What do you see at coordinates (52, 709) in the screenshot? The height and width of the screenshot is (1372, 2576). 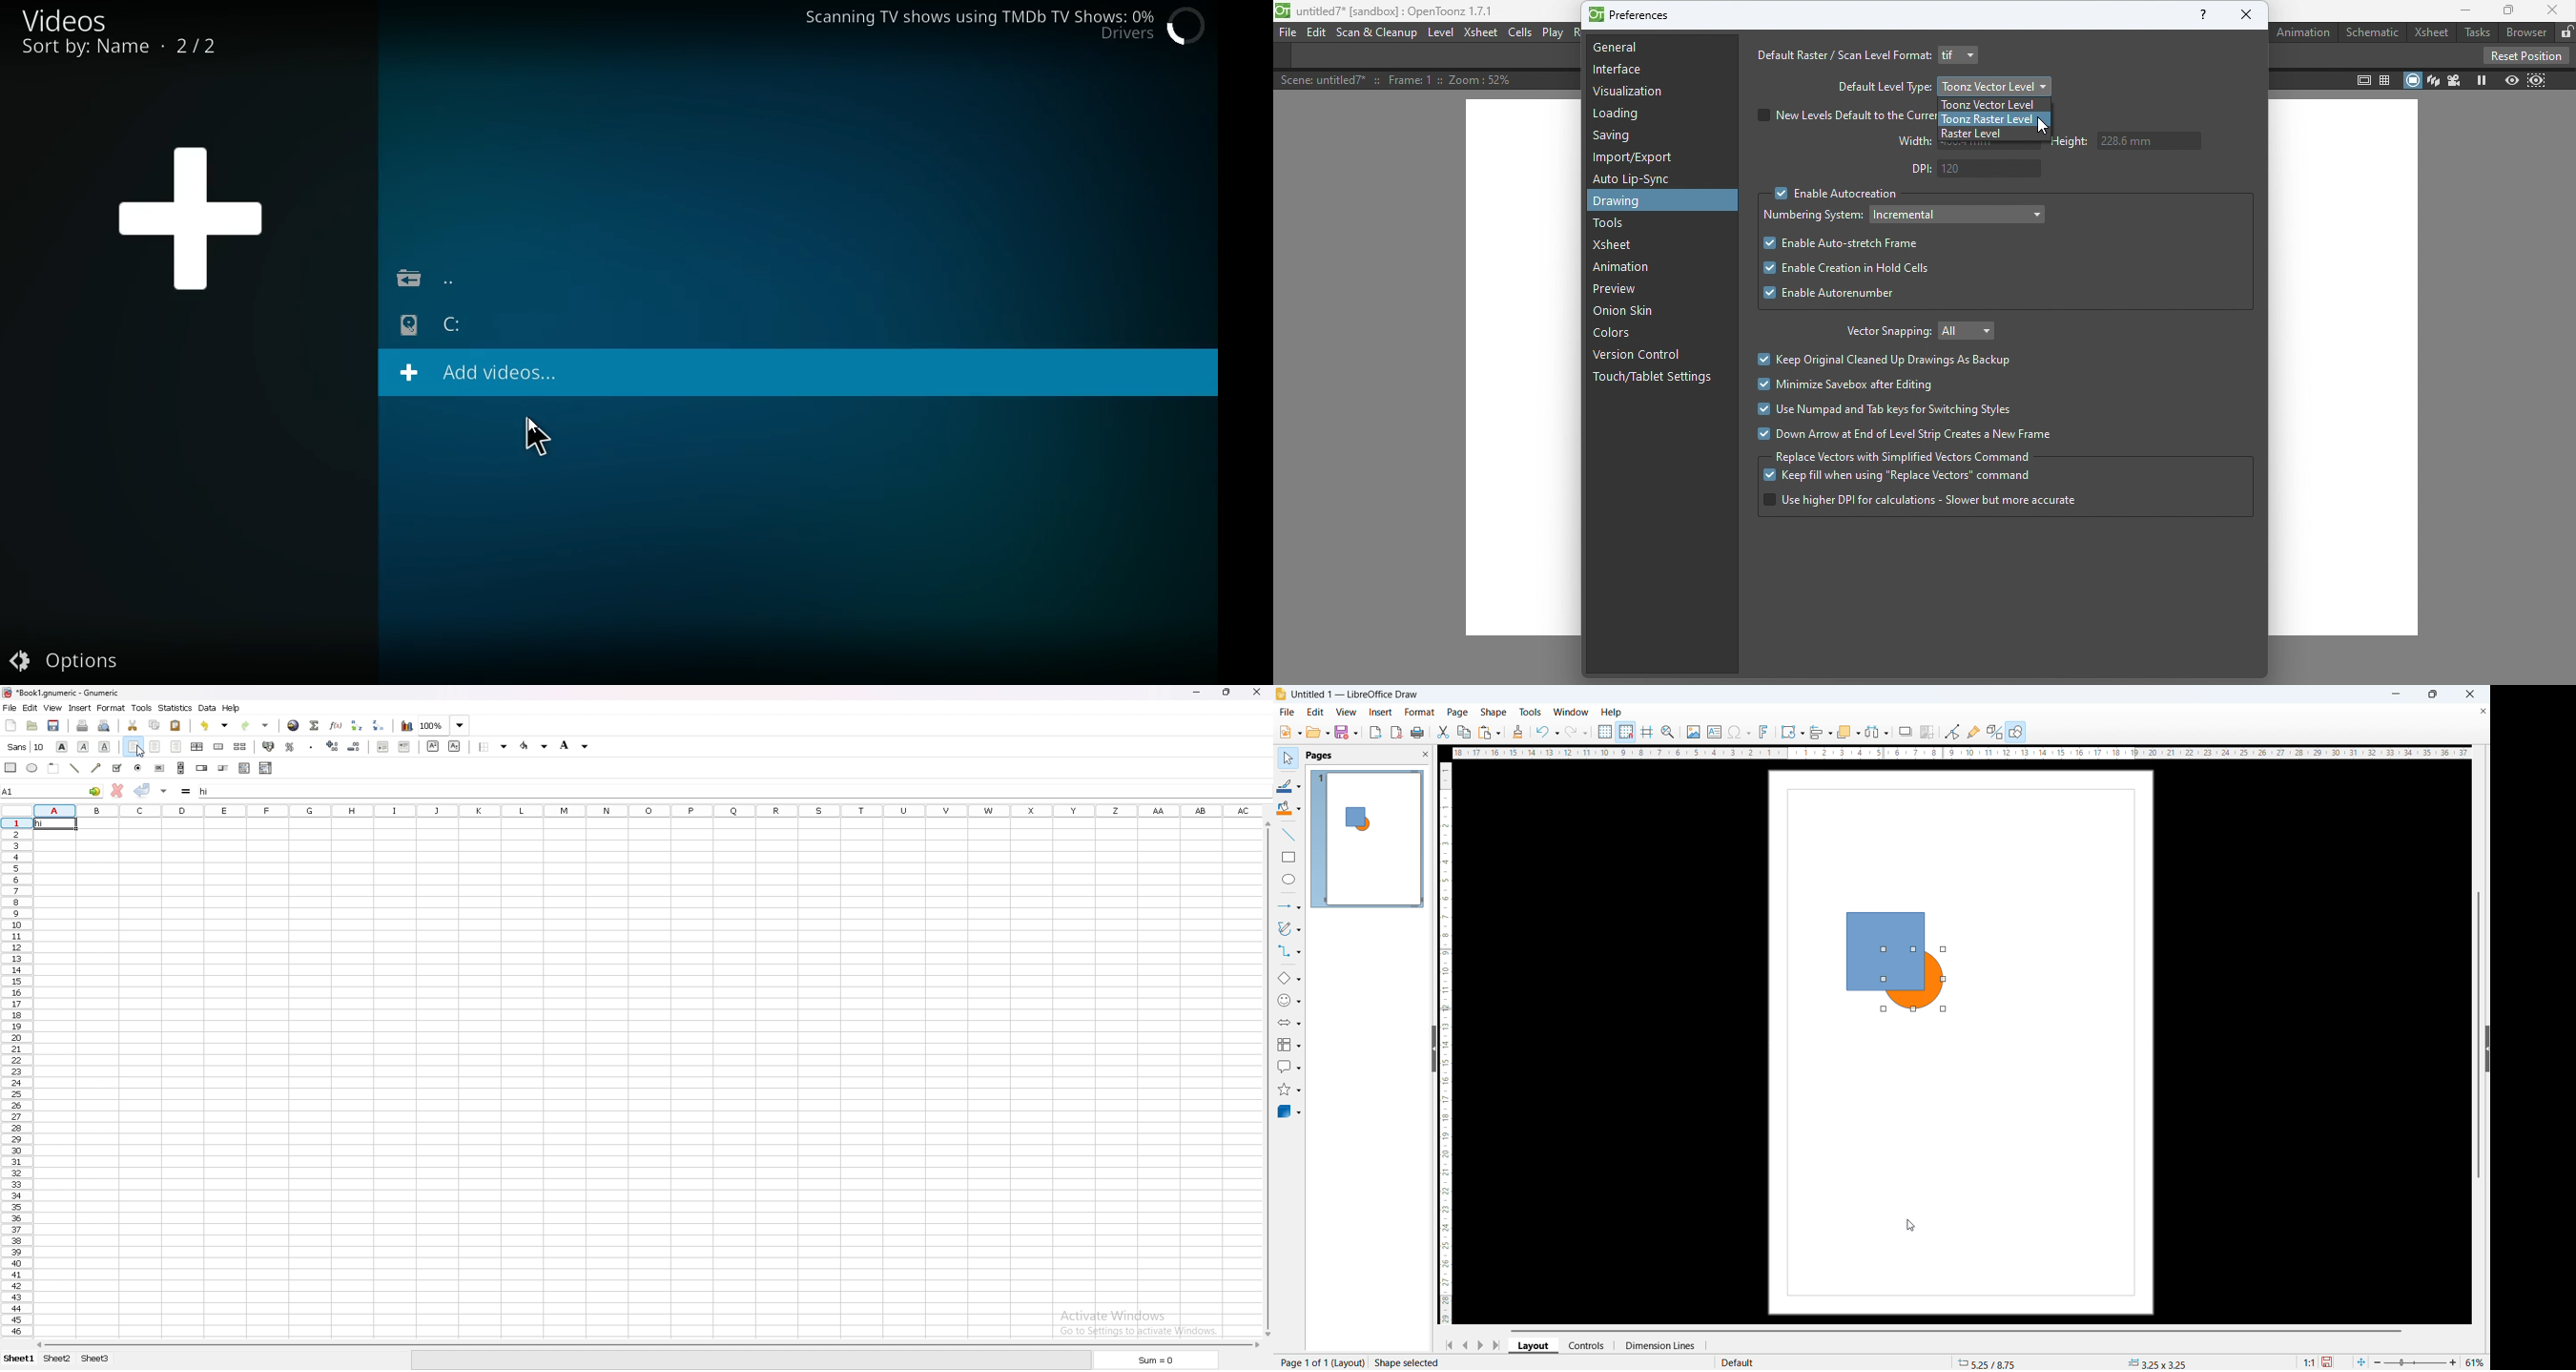 I see `view` at bounding box center [52, 709].